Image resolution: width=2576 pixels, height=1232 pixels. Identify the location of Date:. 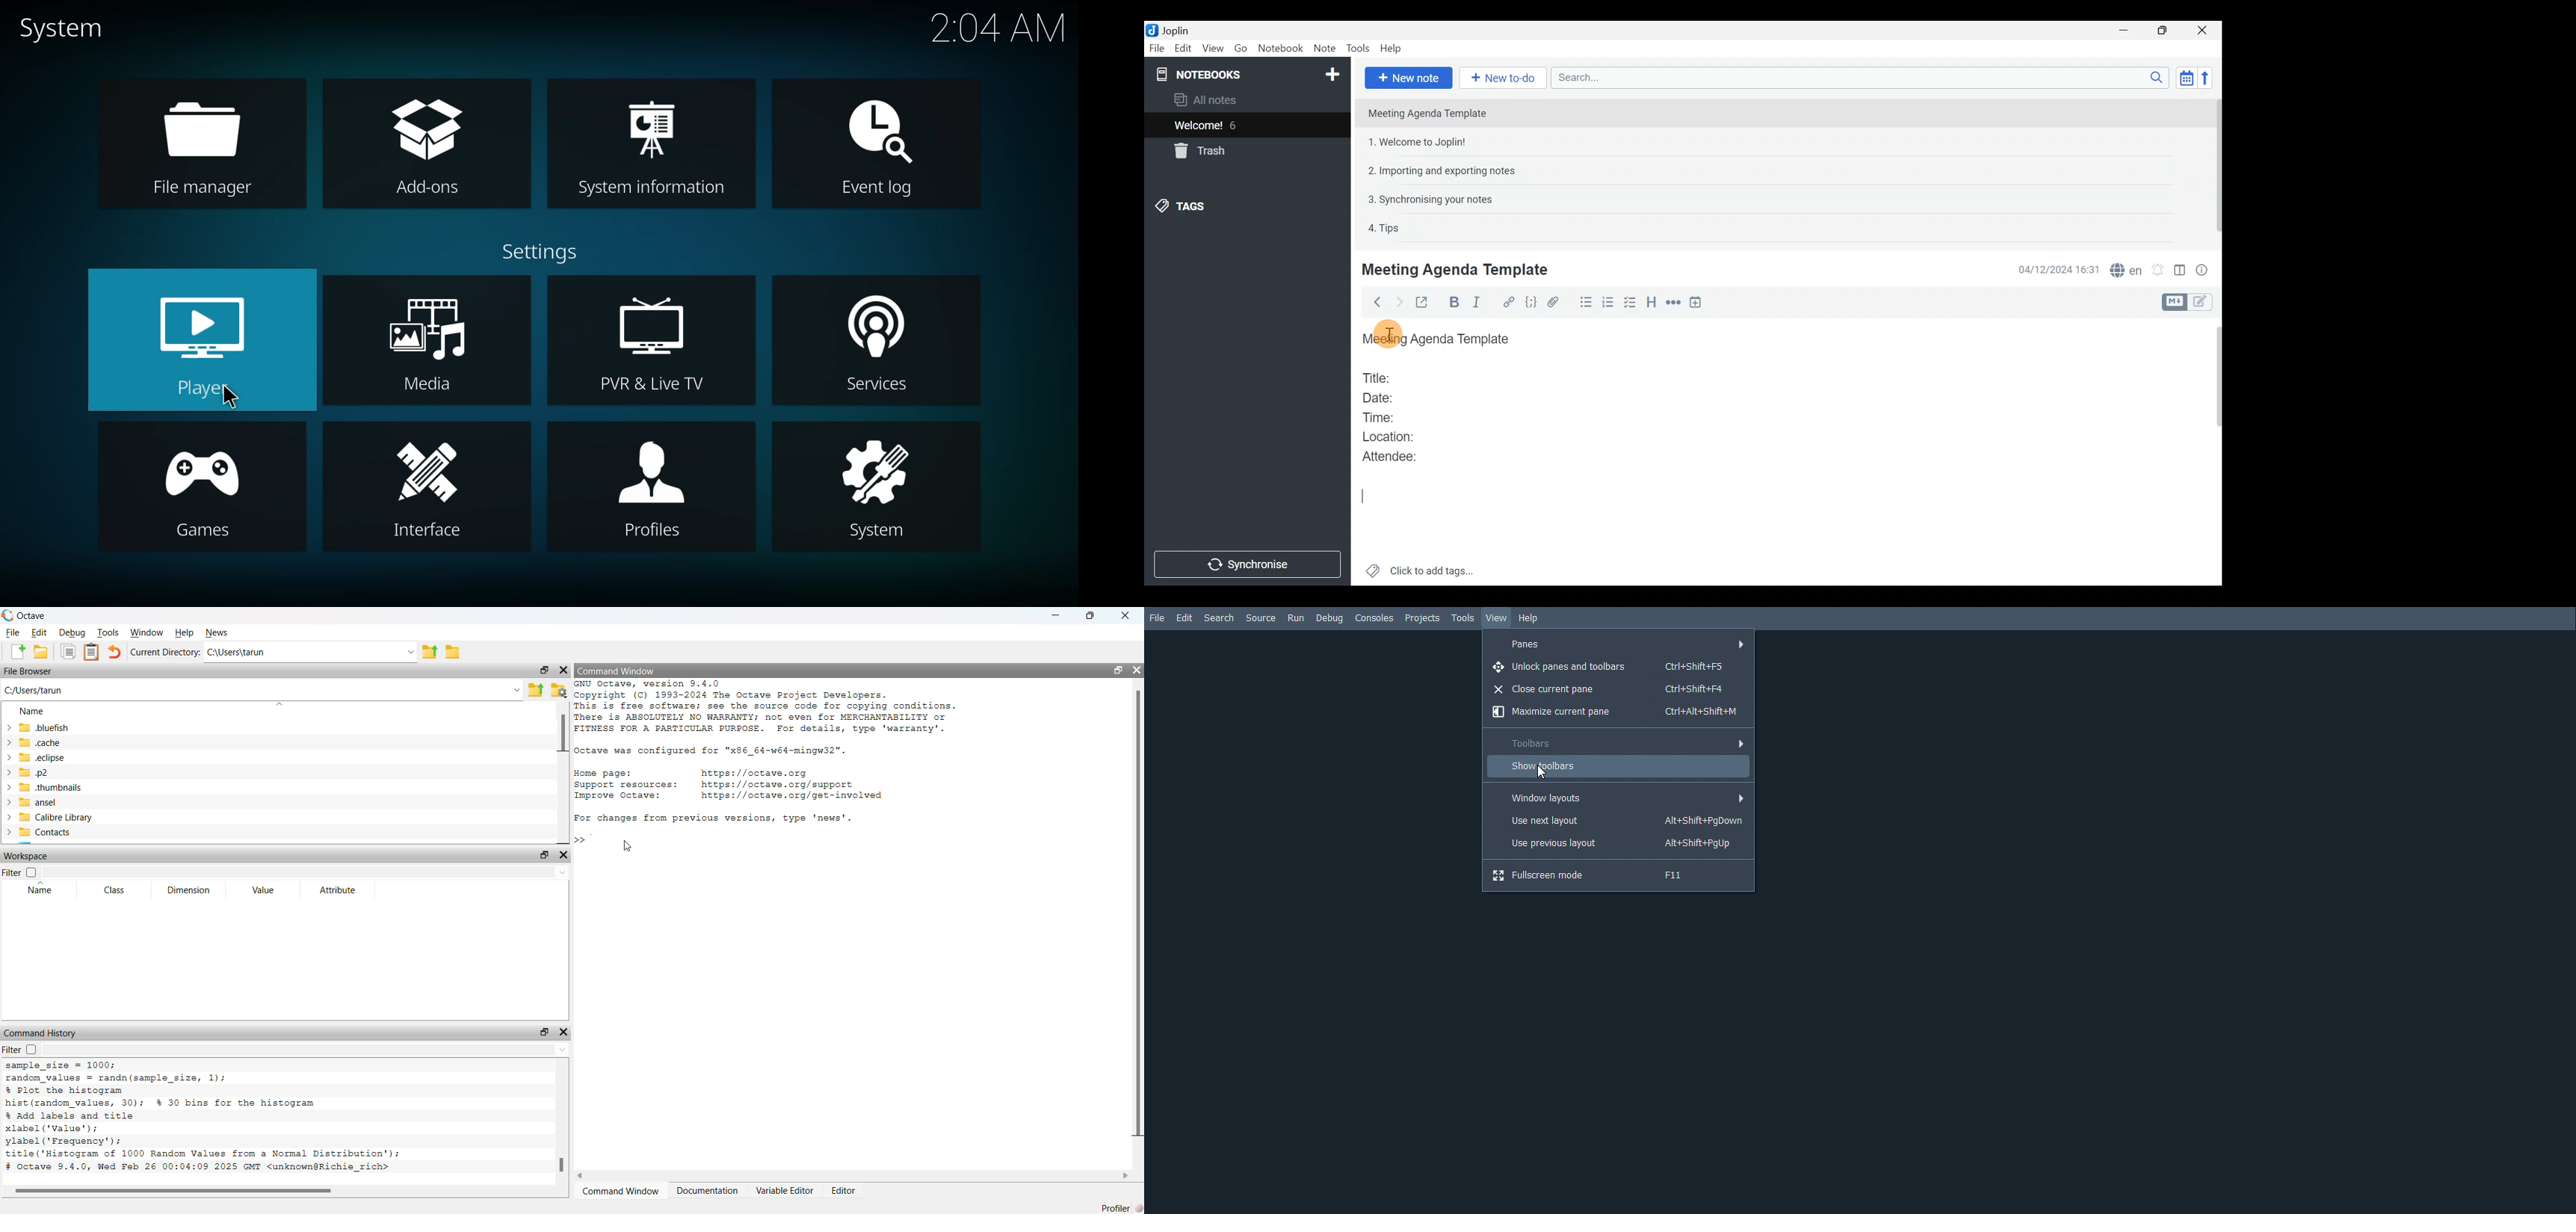
(1387, 396).